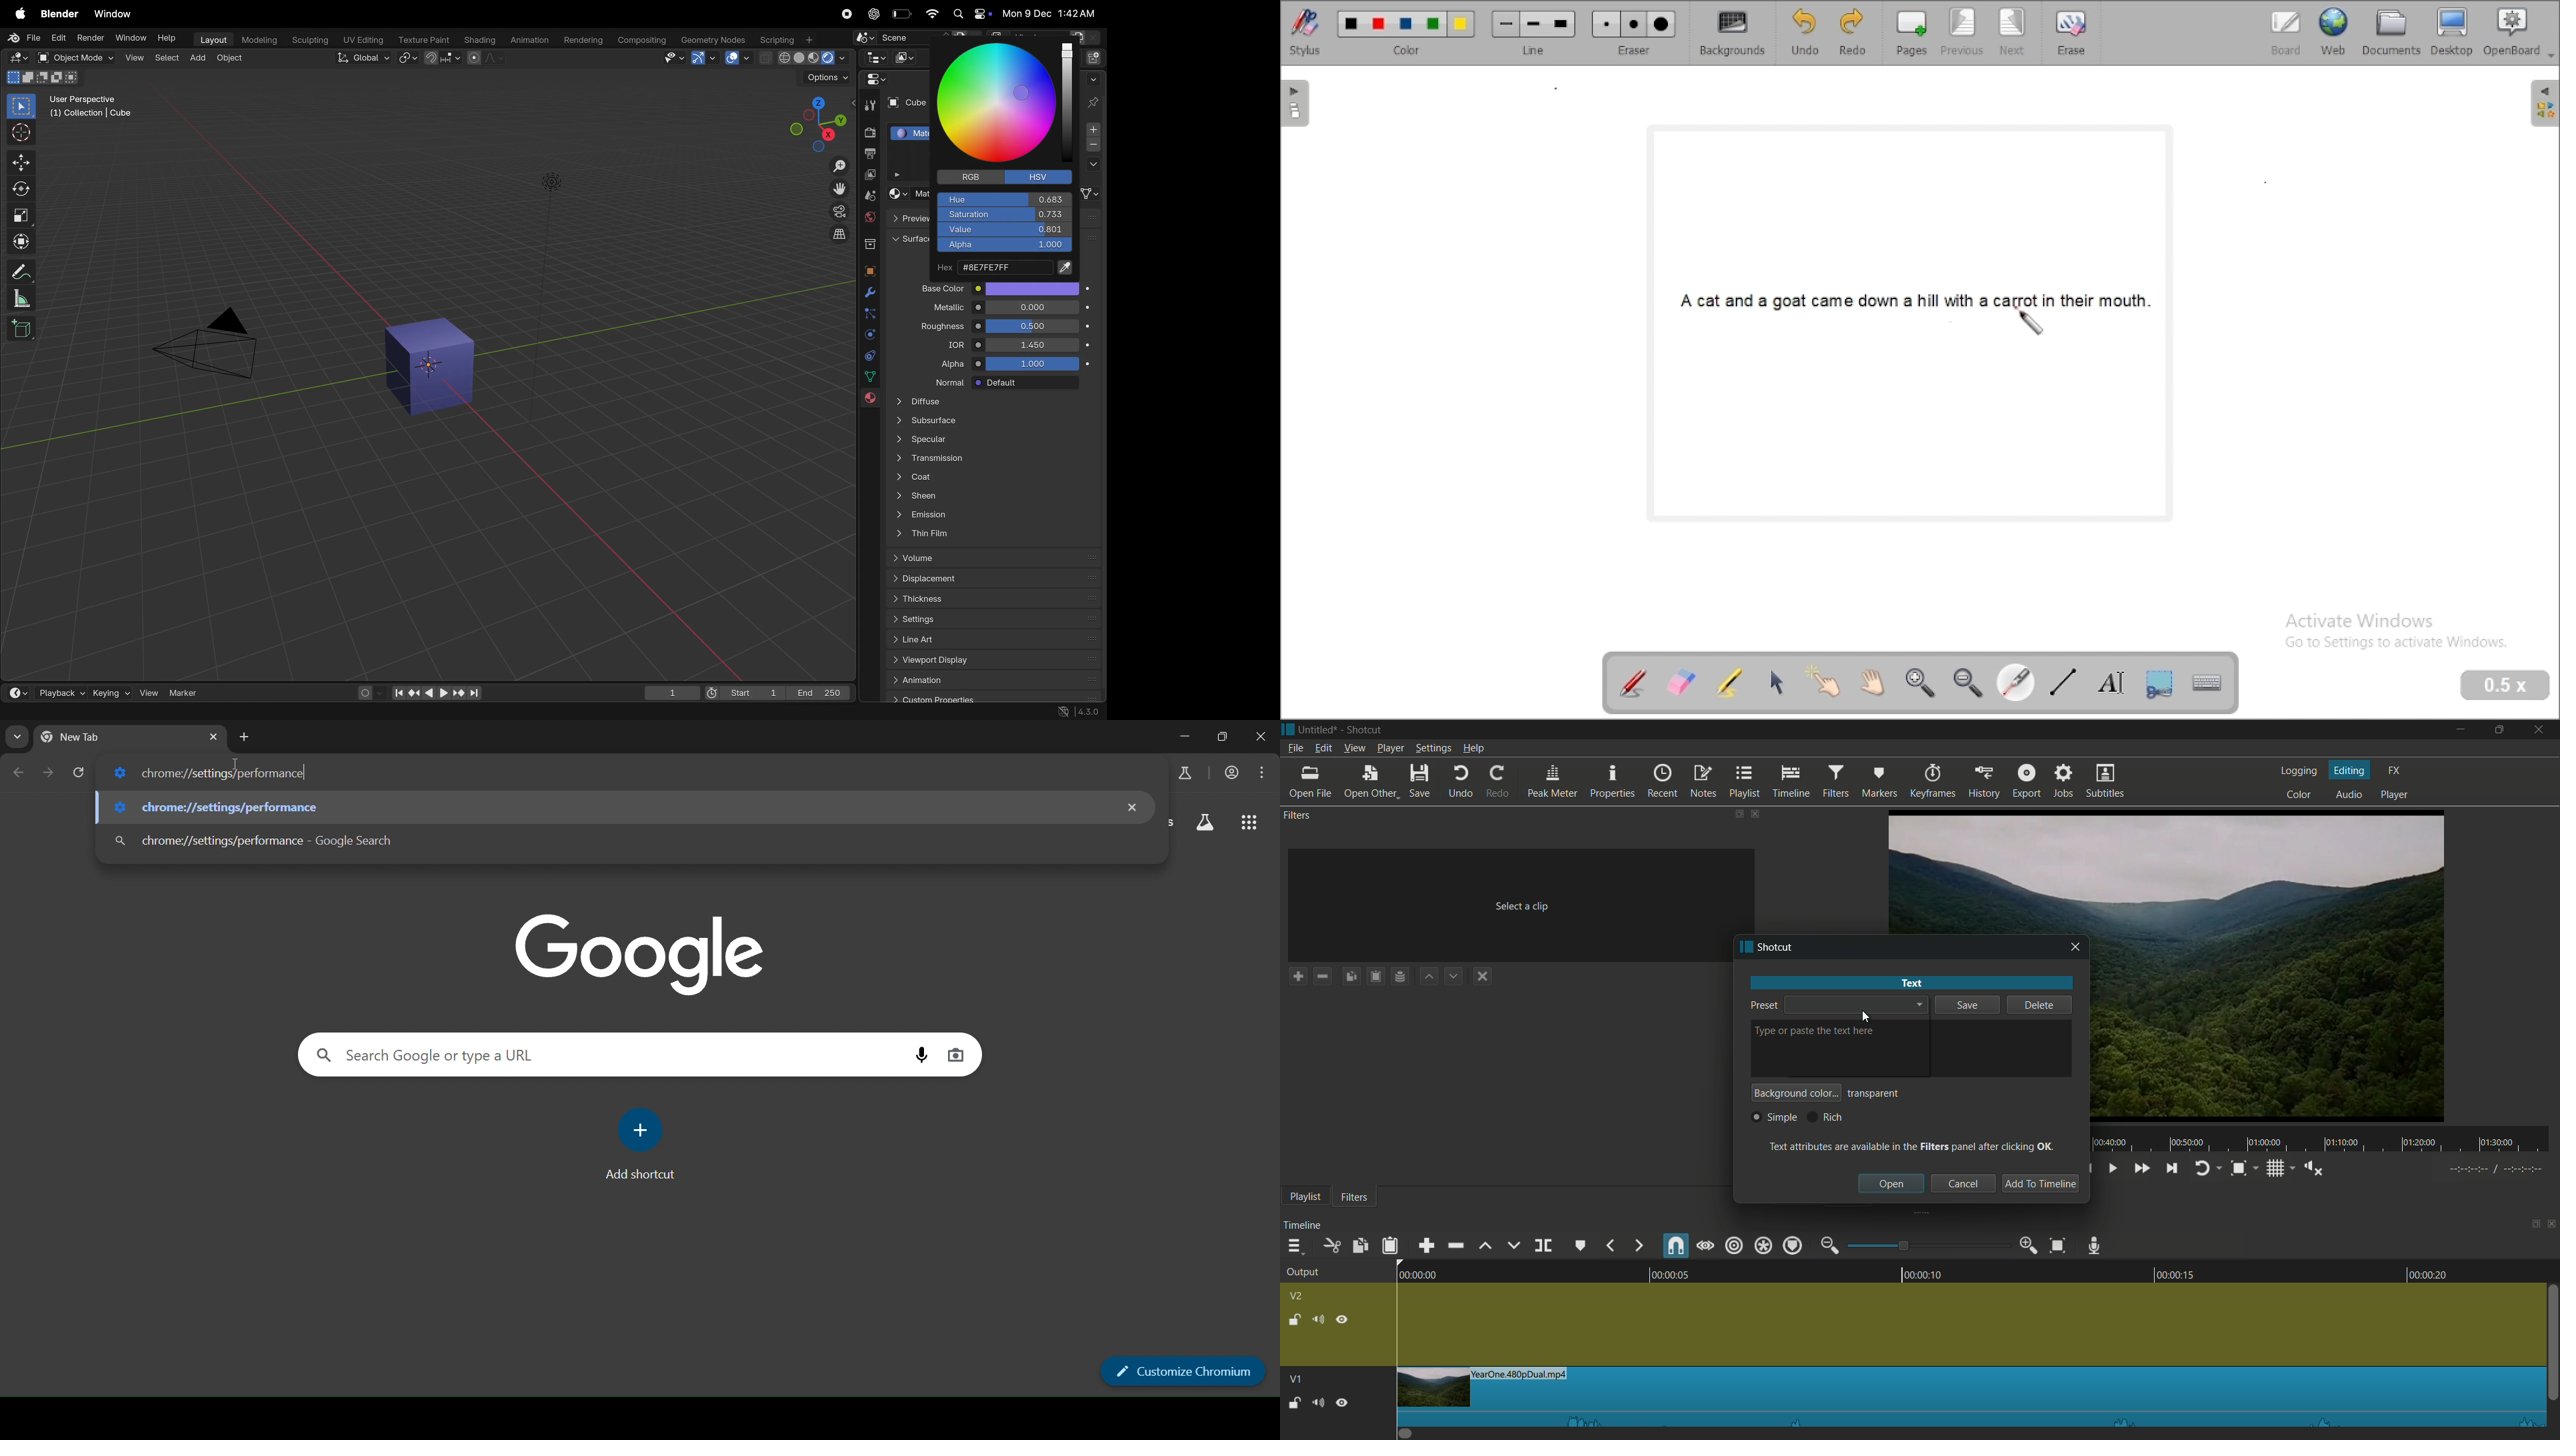 The image size is (2576, 1456). Describe the element at coordinates (1401, 978) in the screenshot. I see `Channel` at that location.